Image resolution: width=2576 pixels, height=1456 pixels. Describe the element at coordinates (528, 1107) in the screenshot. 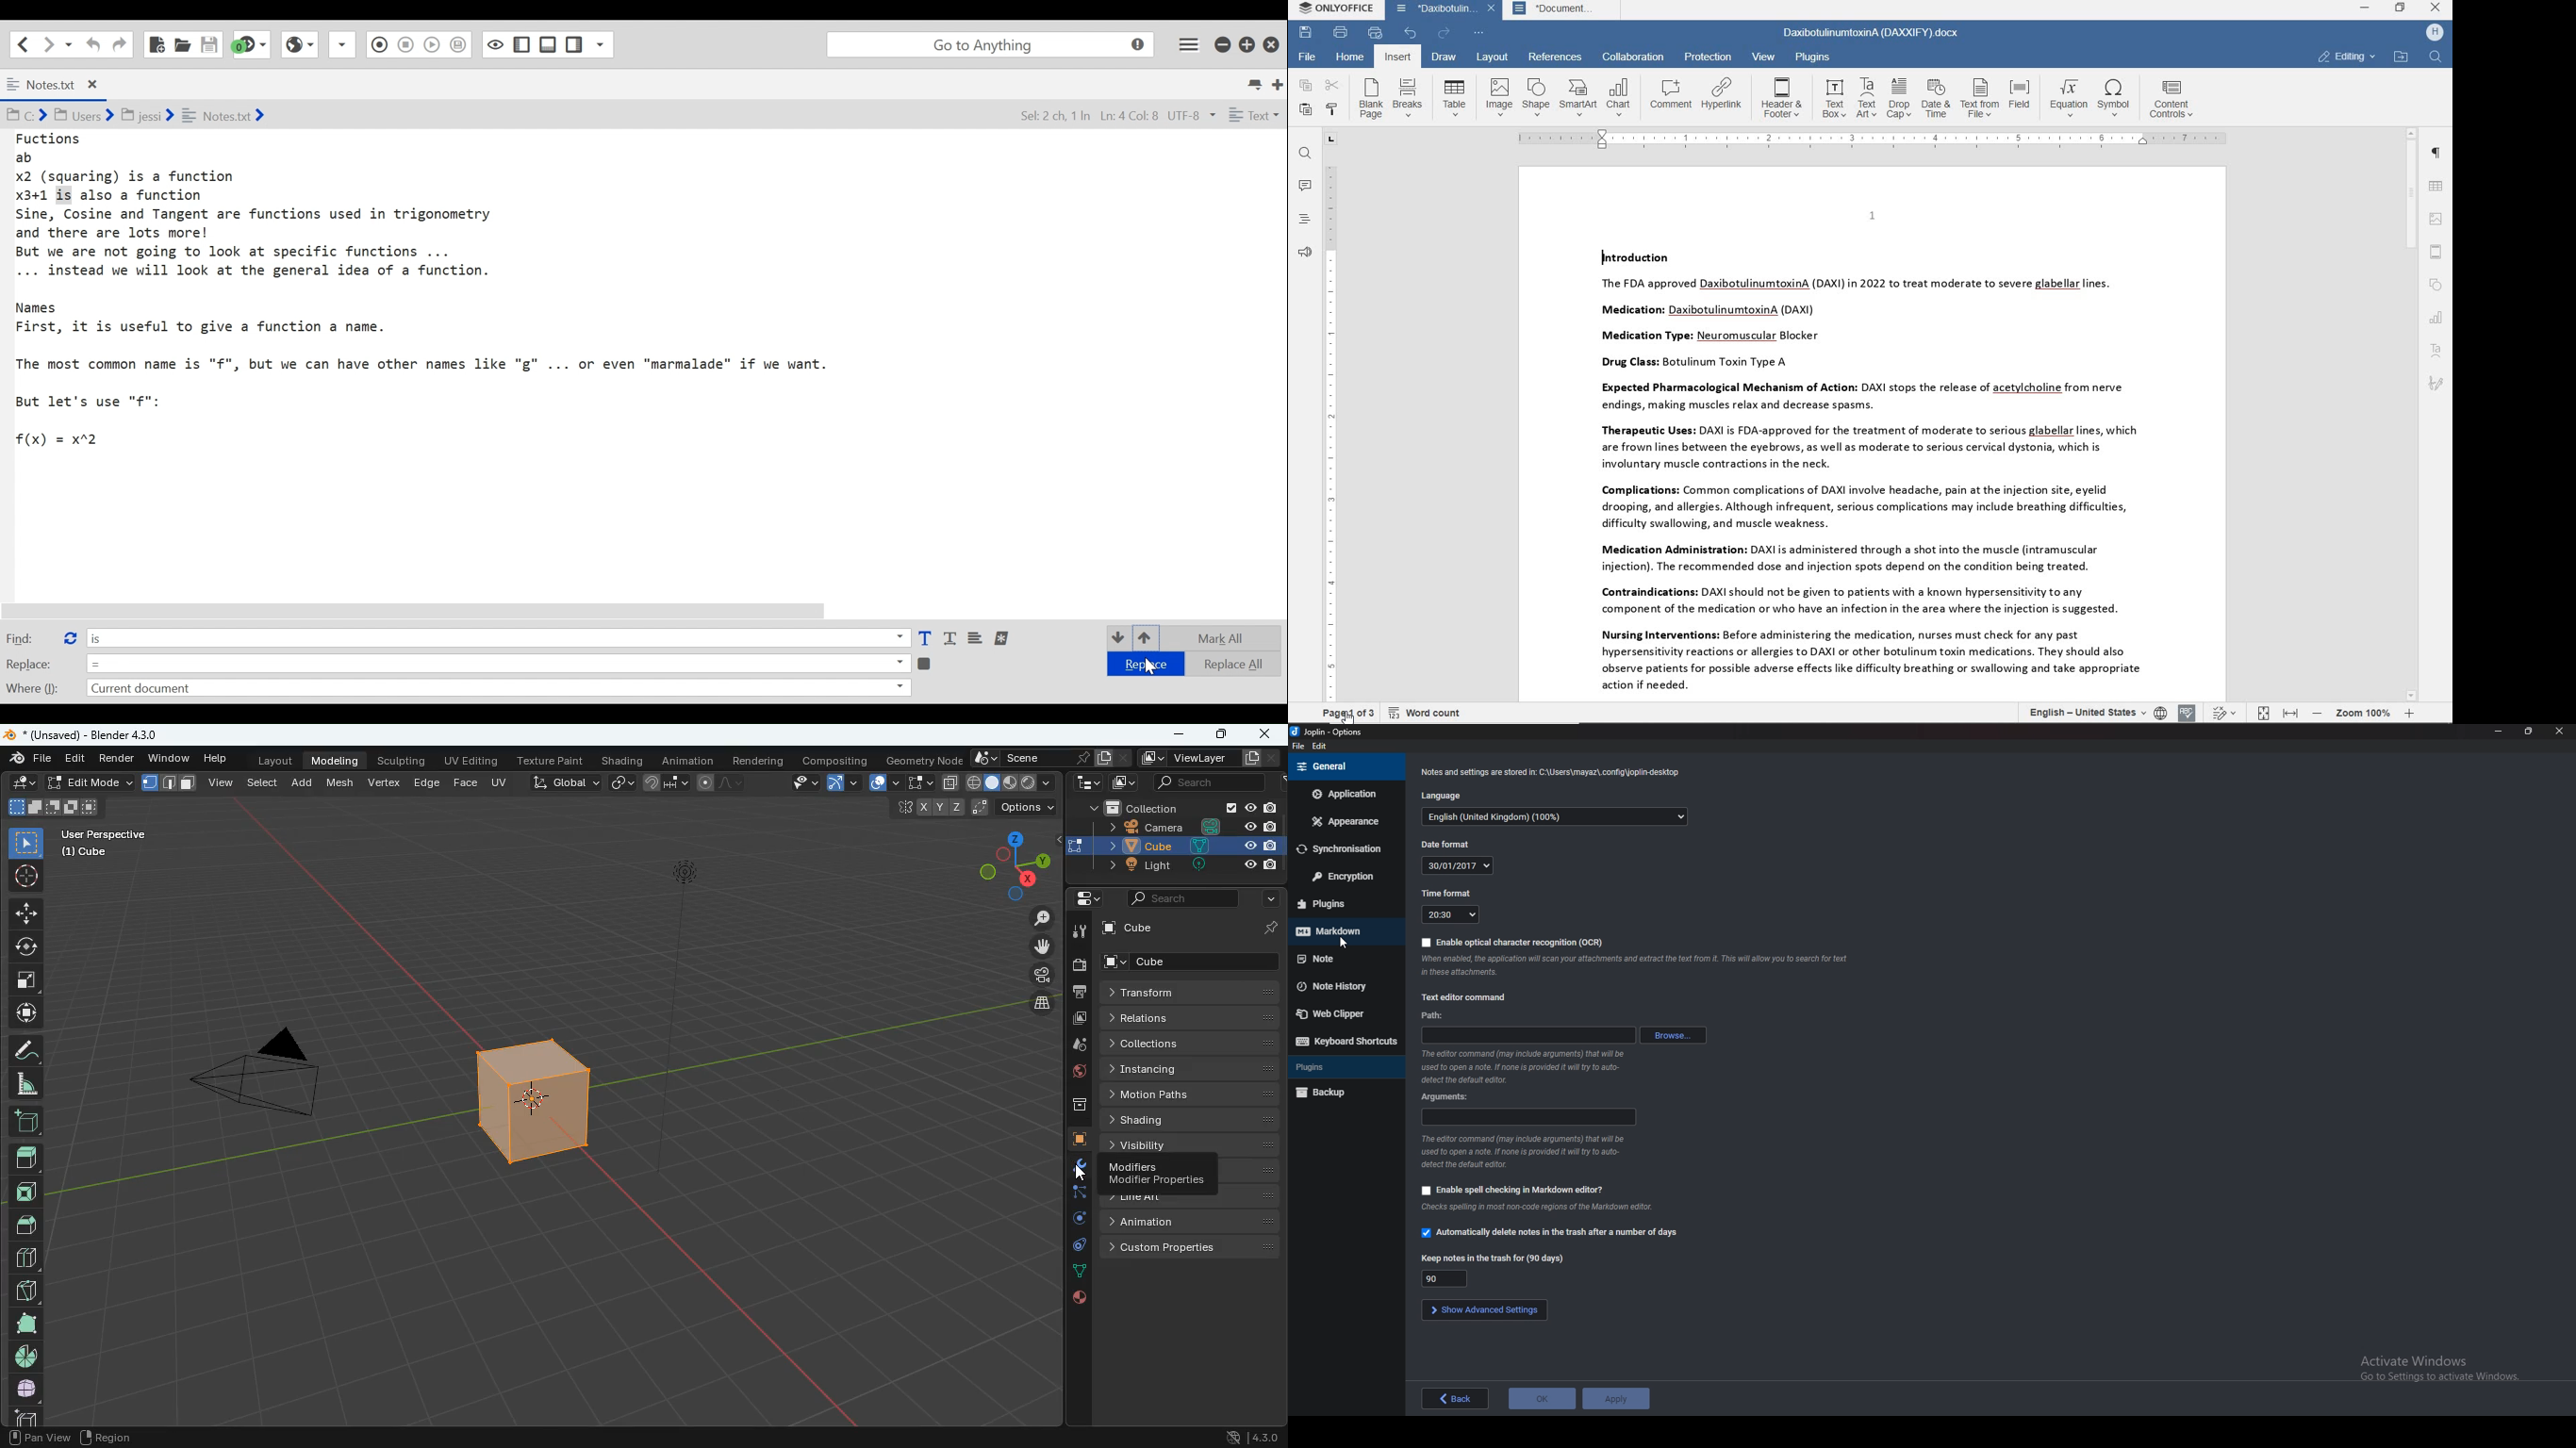

I see `cube` at that location.